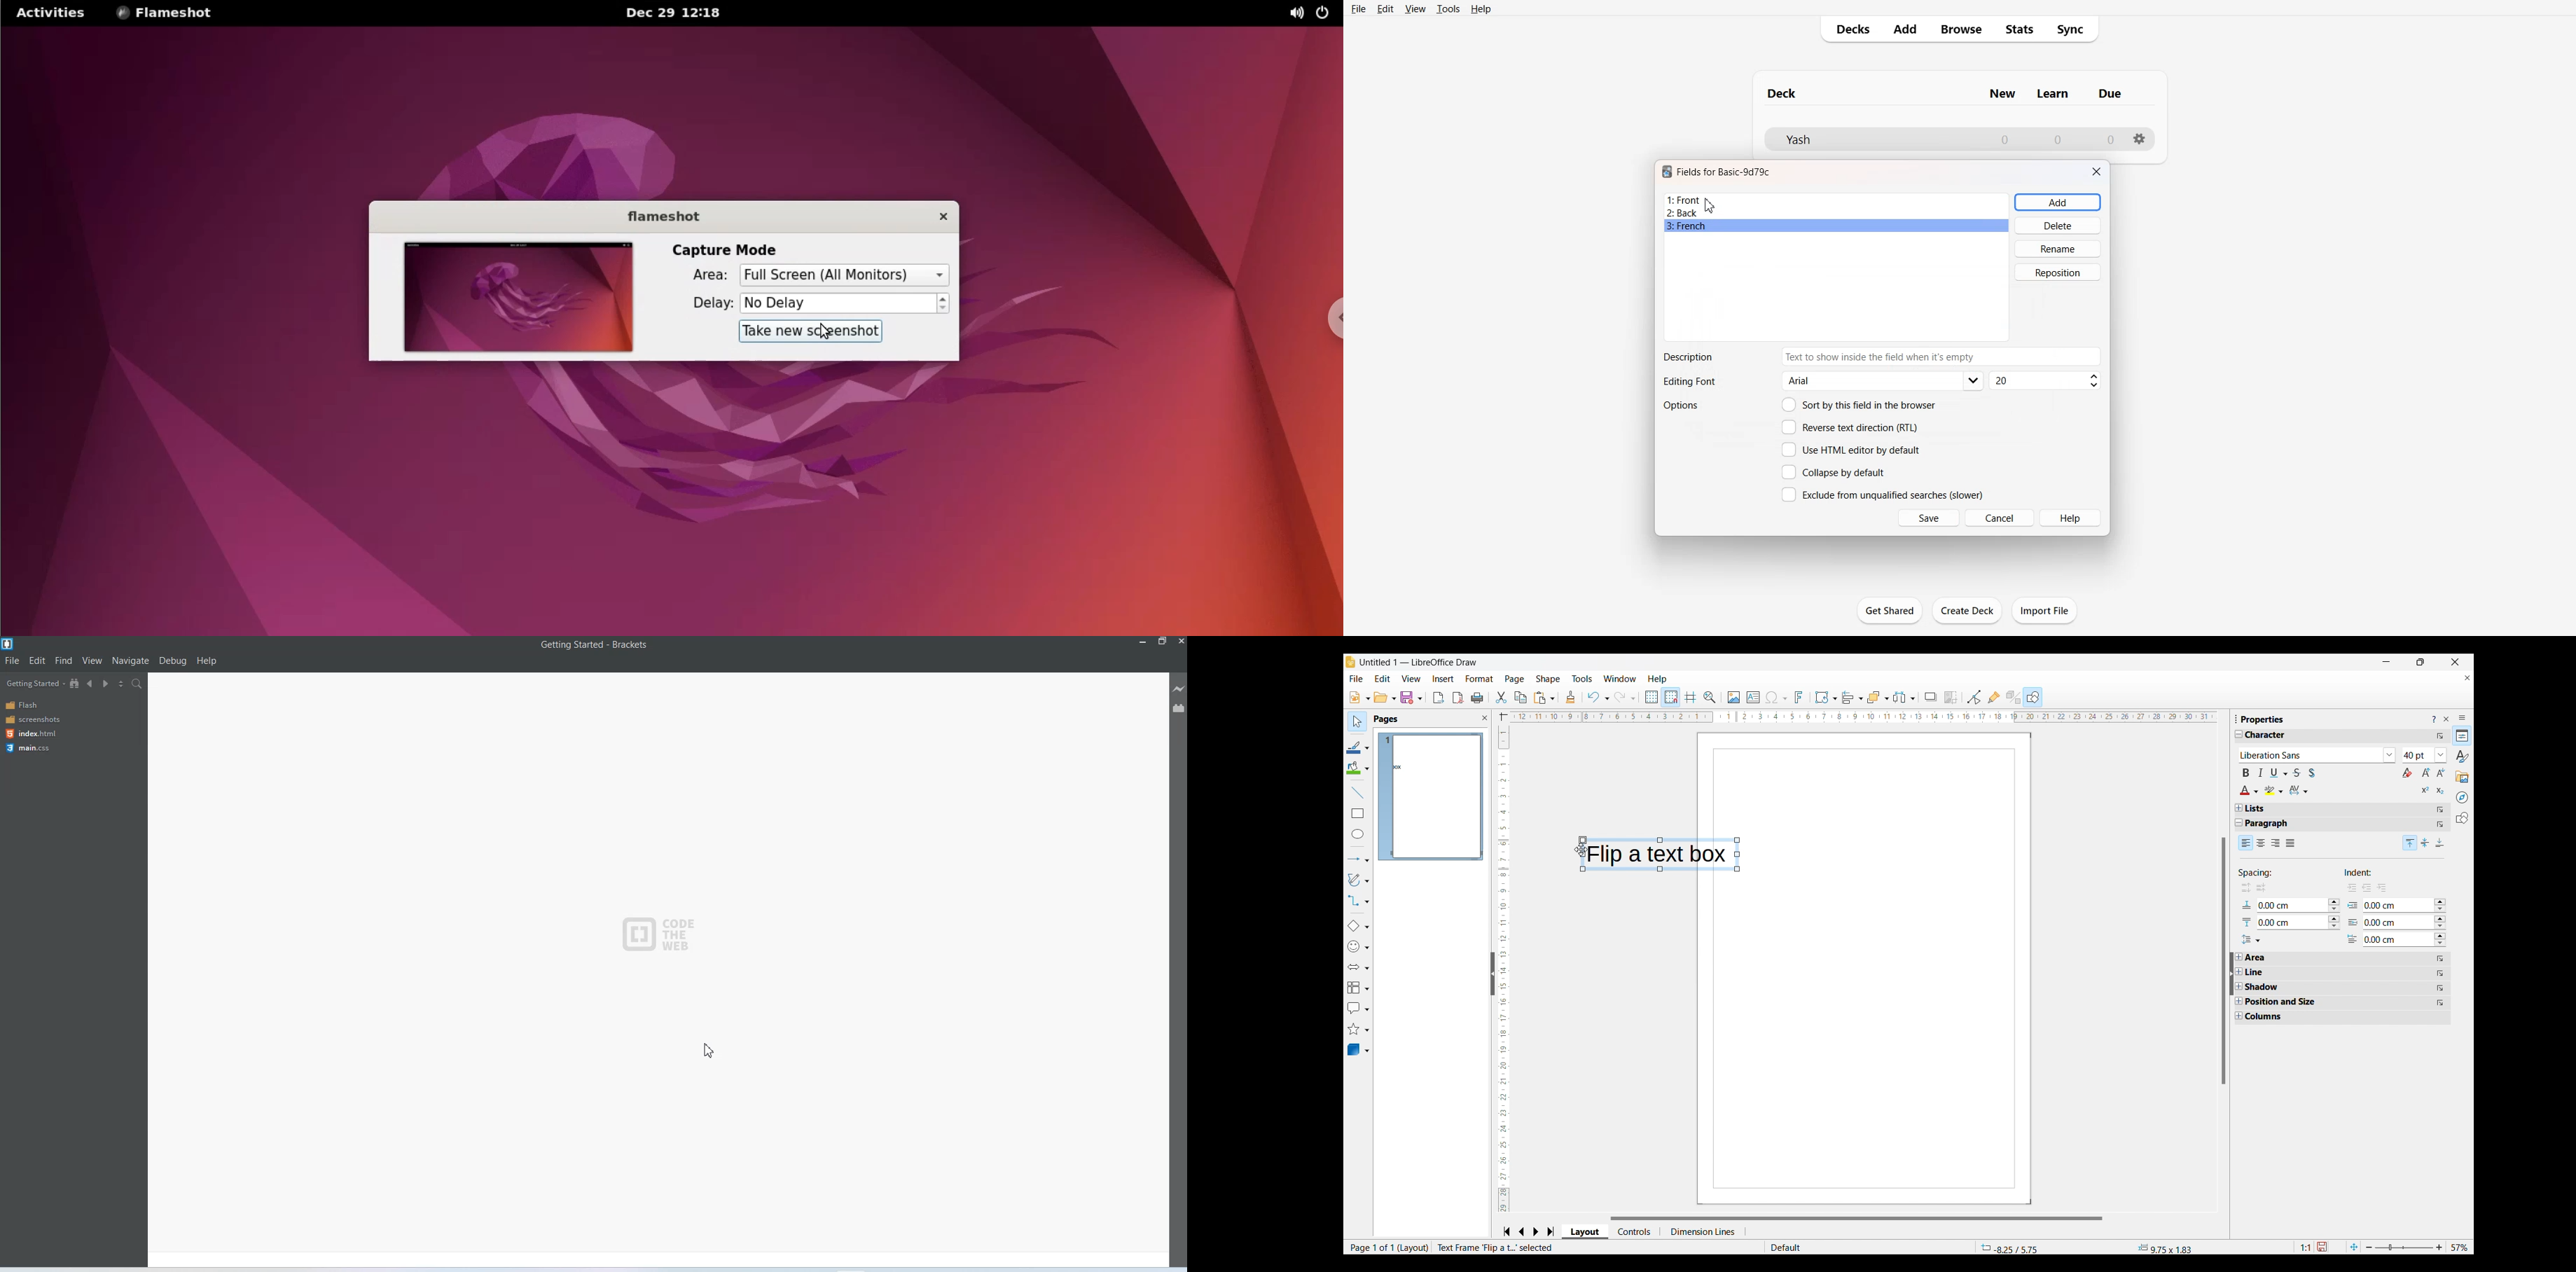  I want to click on Shadow property, so click(2281, 987).